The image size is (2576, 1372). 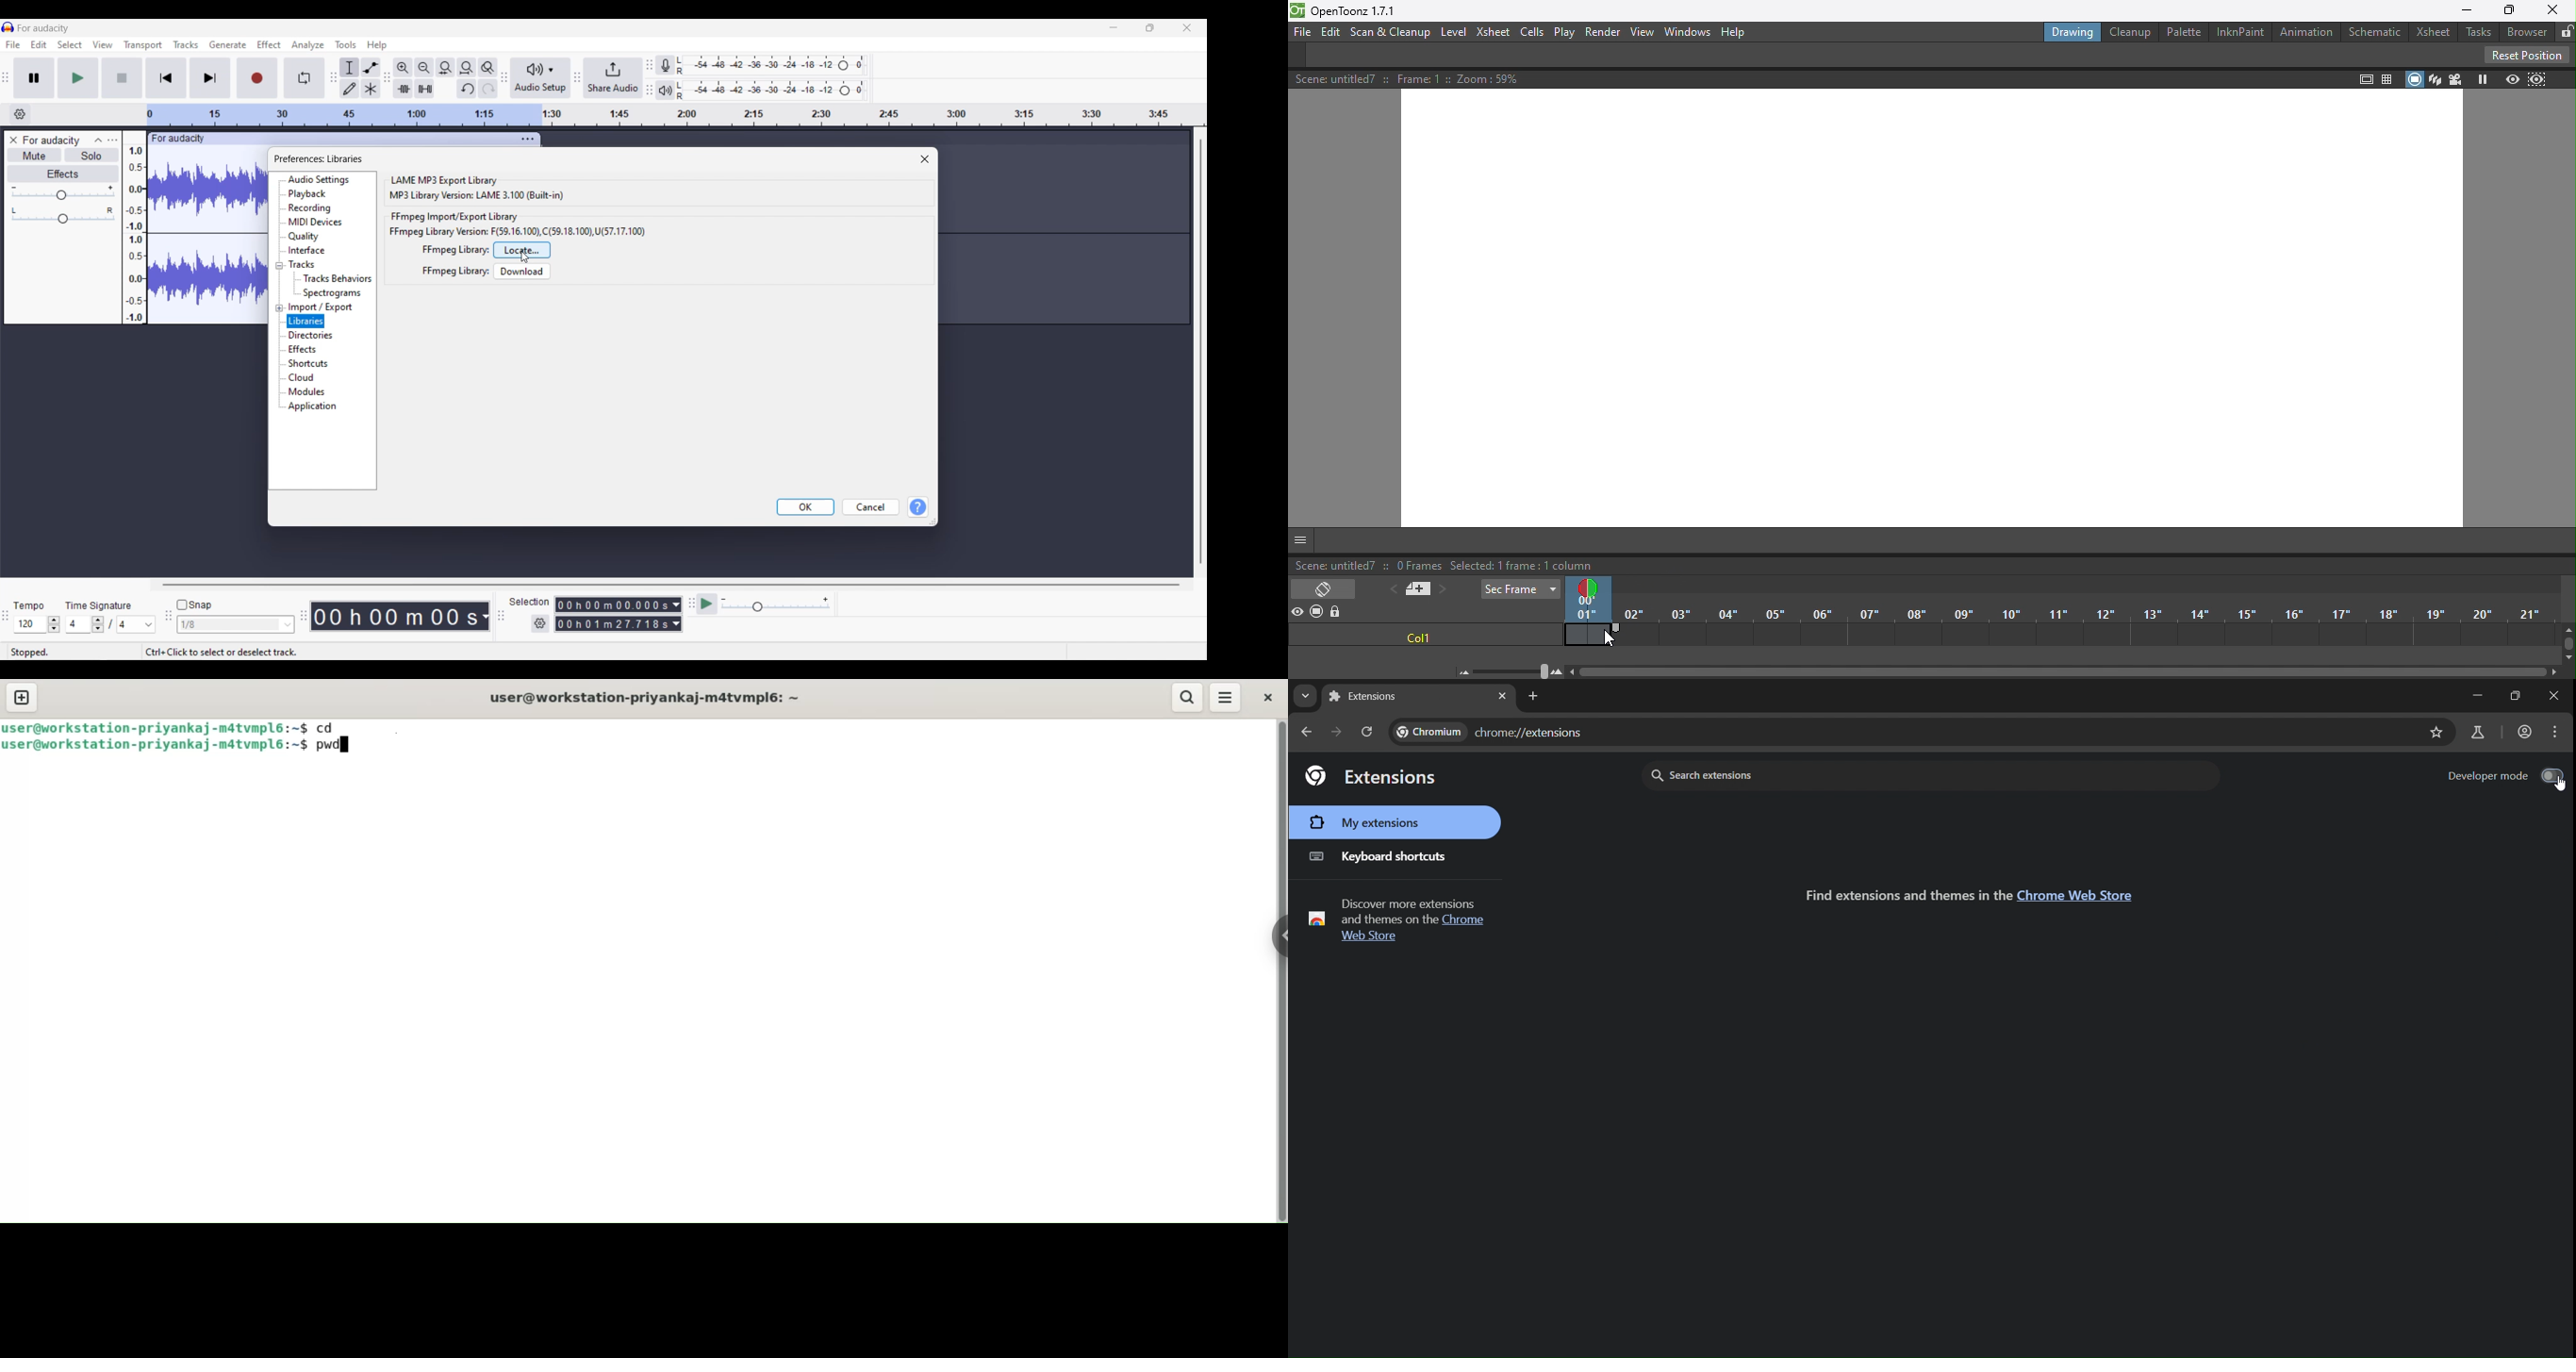 I want to click on Timeline settings, so click(x=19, y=114).